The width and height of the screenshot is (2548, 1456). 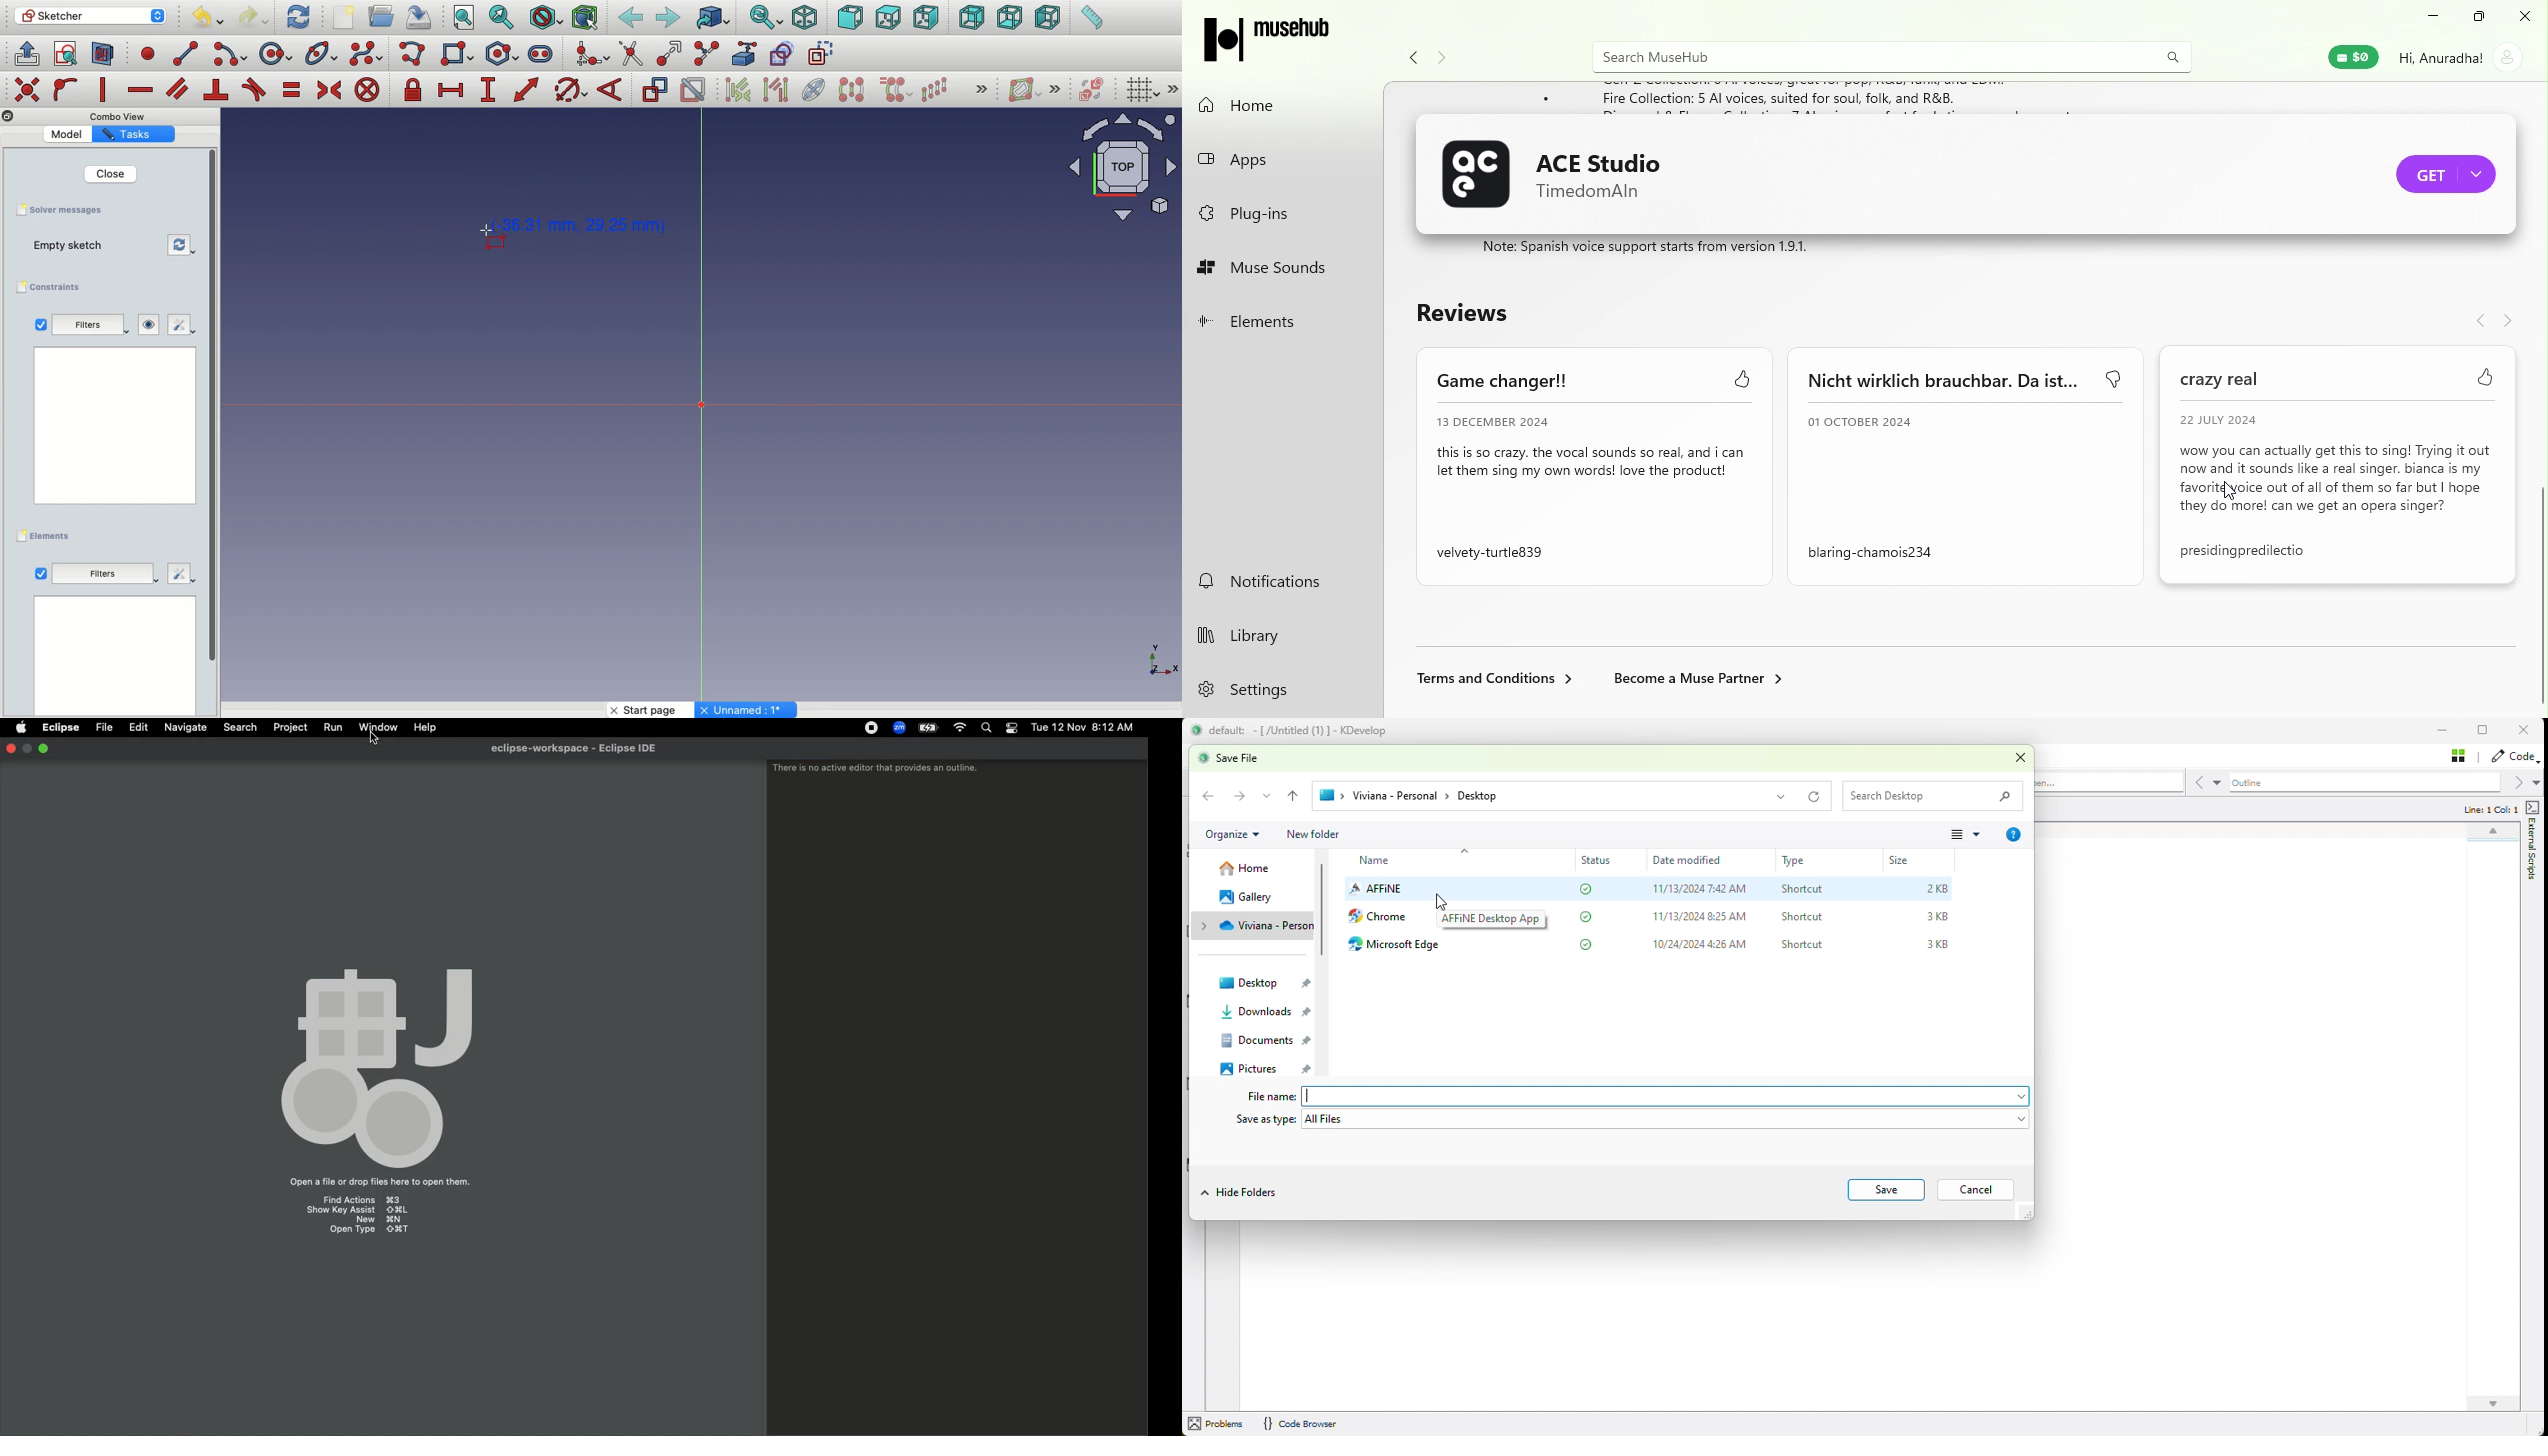 I want to click on constraints, so click(x=53, y=288).